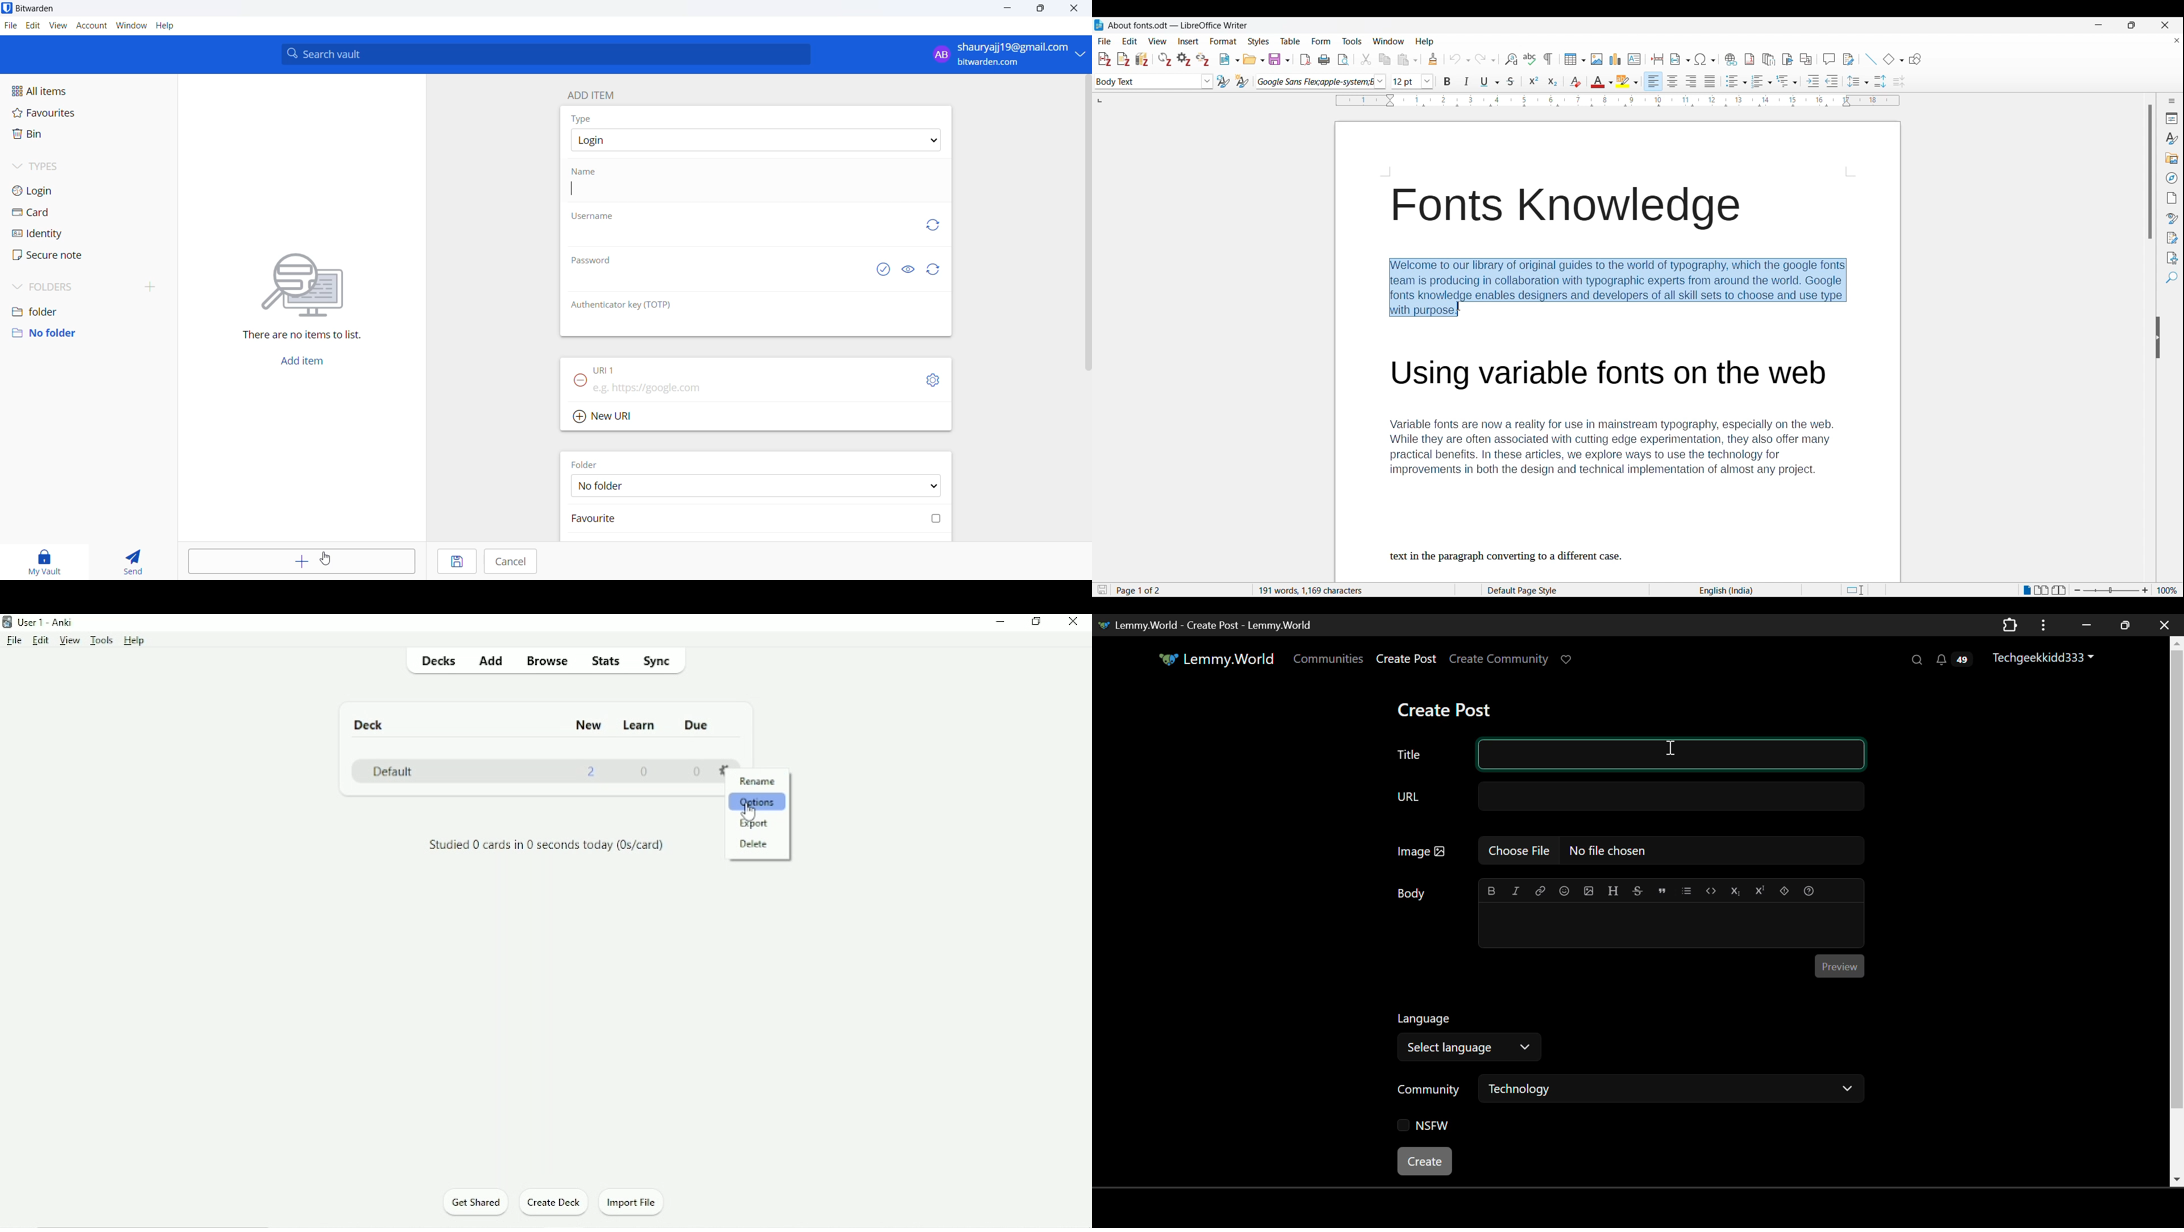 Image resolution: width=2184 pixels, height=1232 pixels. What do you see at coordinates (1899, 82) in the screenshot?
I see `Decrease paragraph spacing` at bounding box center [1899, 82].